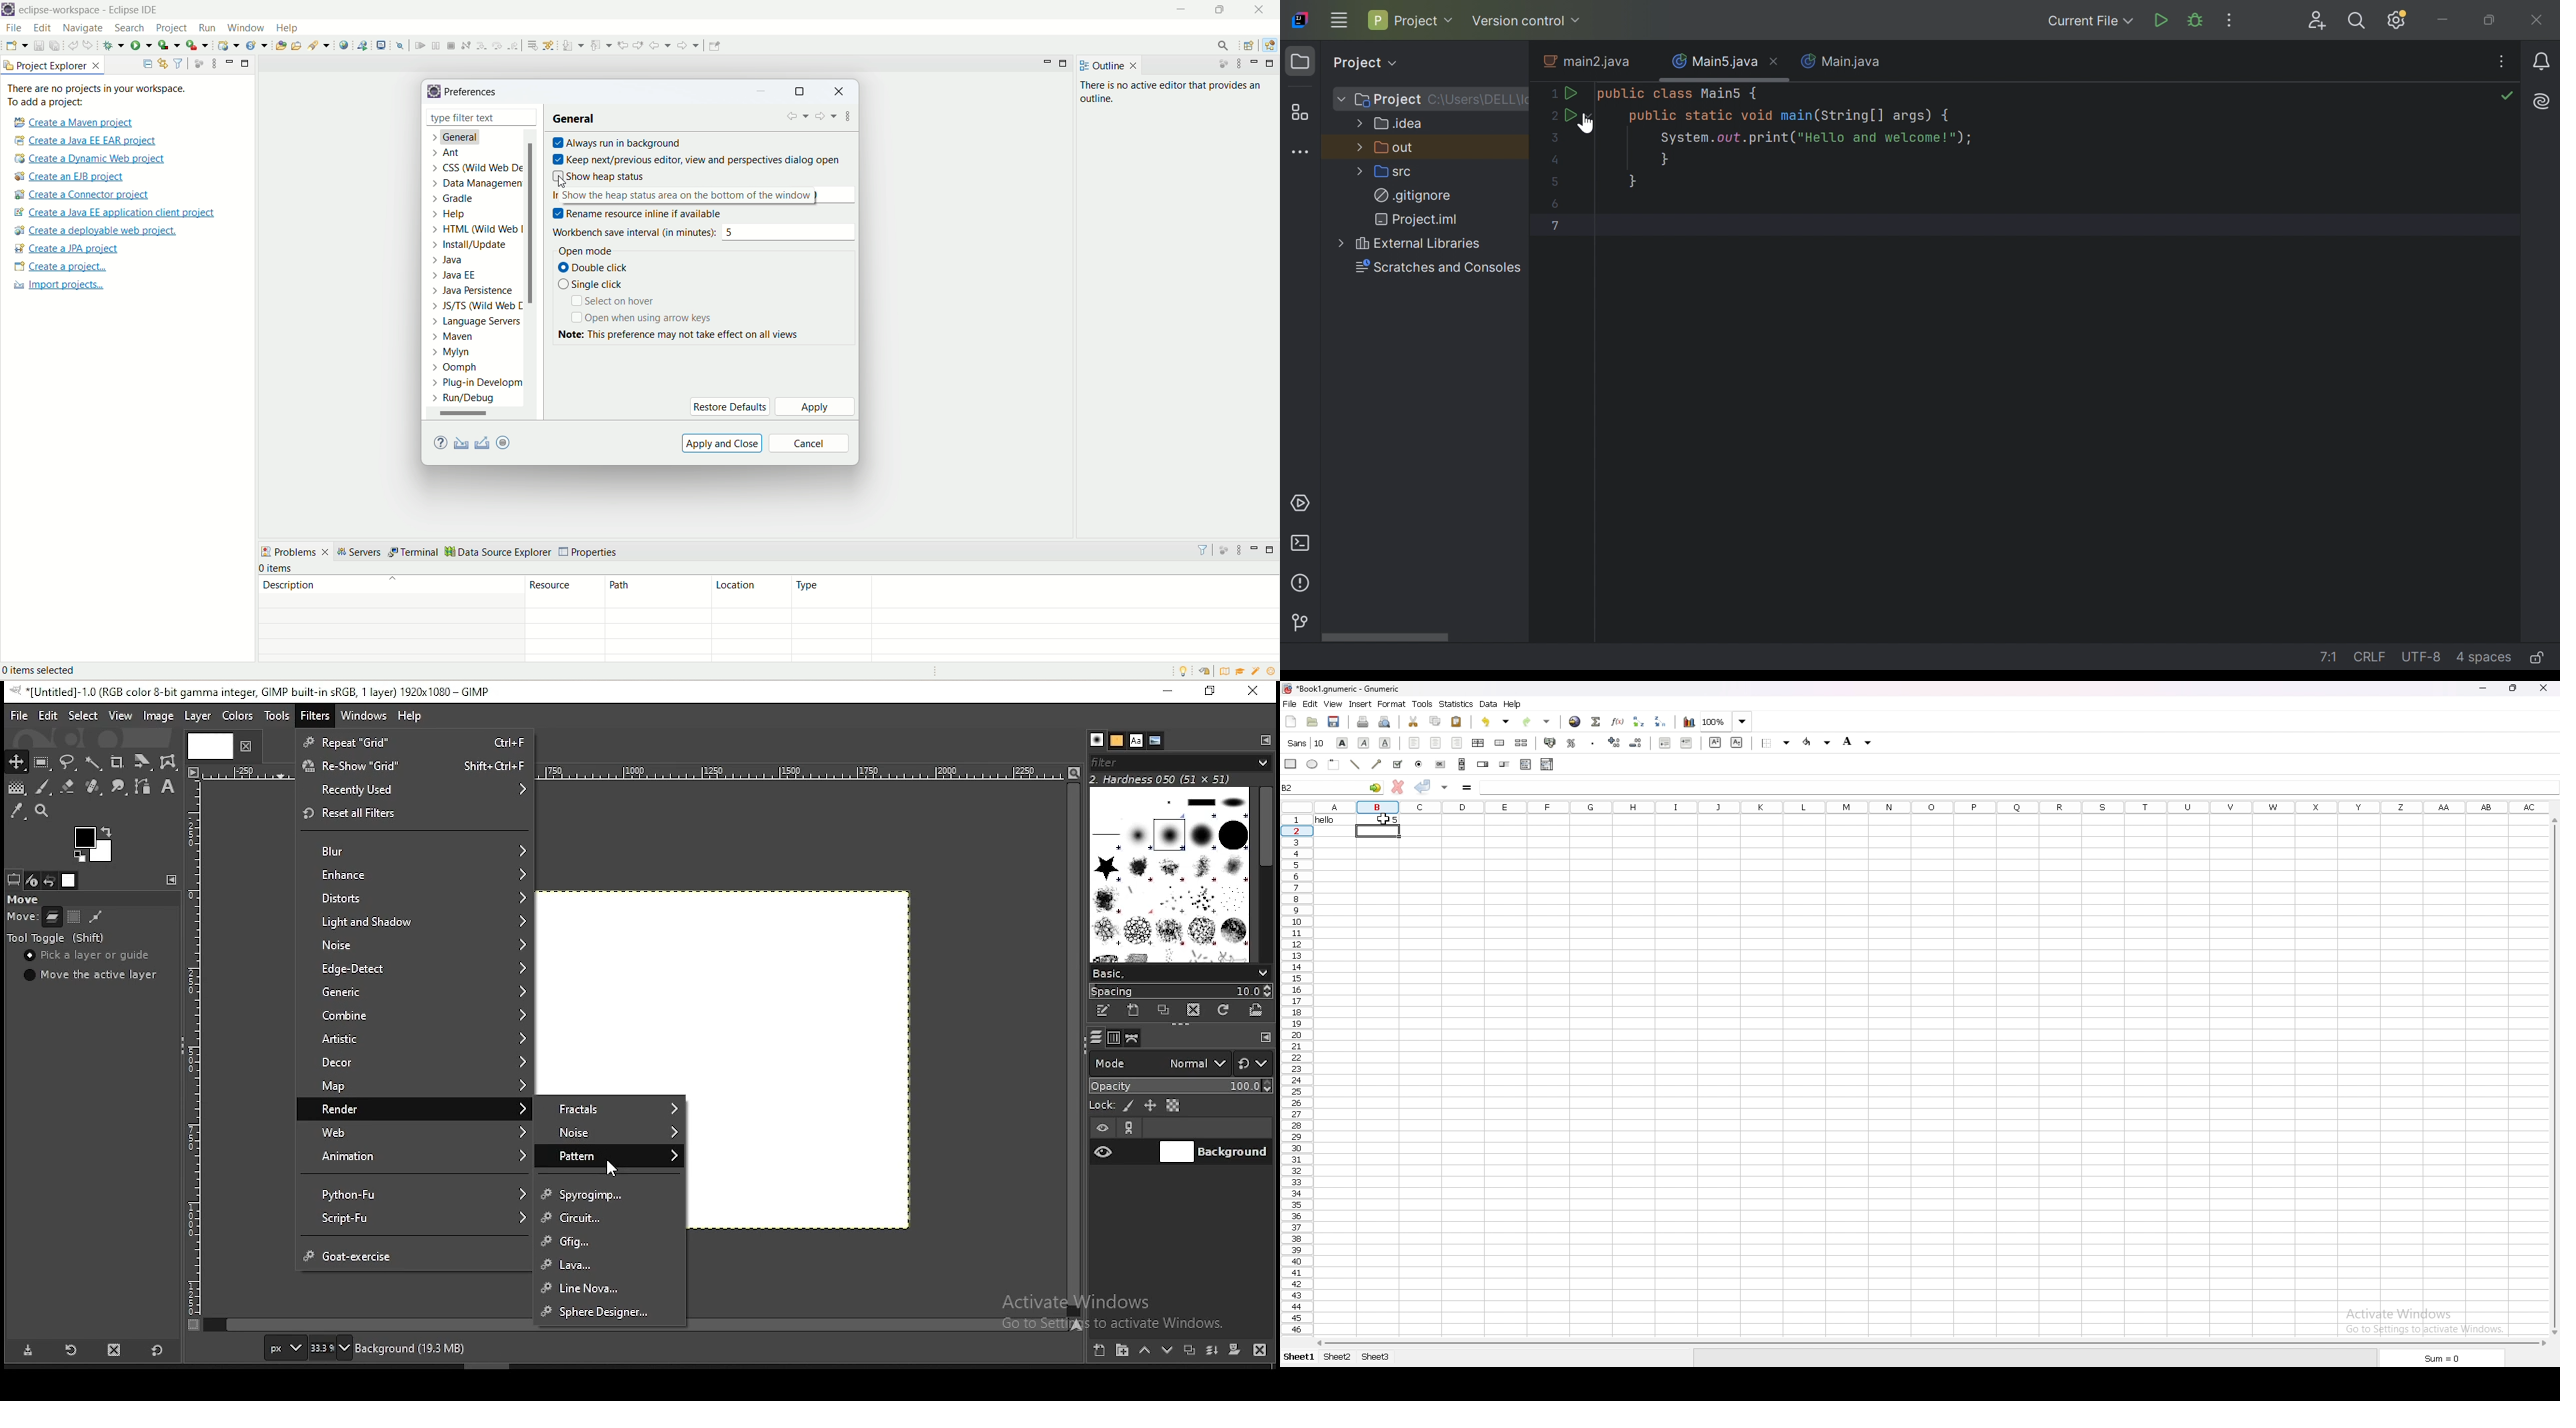 Image resolution: width=2576 pixels, height=1428 pixels. What do you see at coordinates (1679, 95) in the screenshot?
I see `public class Main5 {` at bounding box center [1679, 95].